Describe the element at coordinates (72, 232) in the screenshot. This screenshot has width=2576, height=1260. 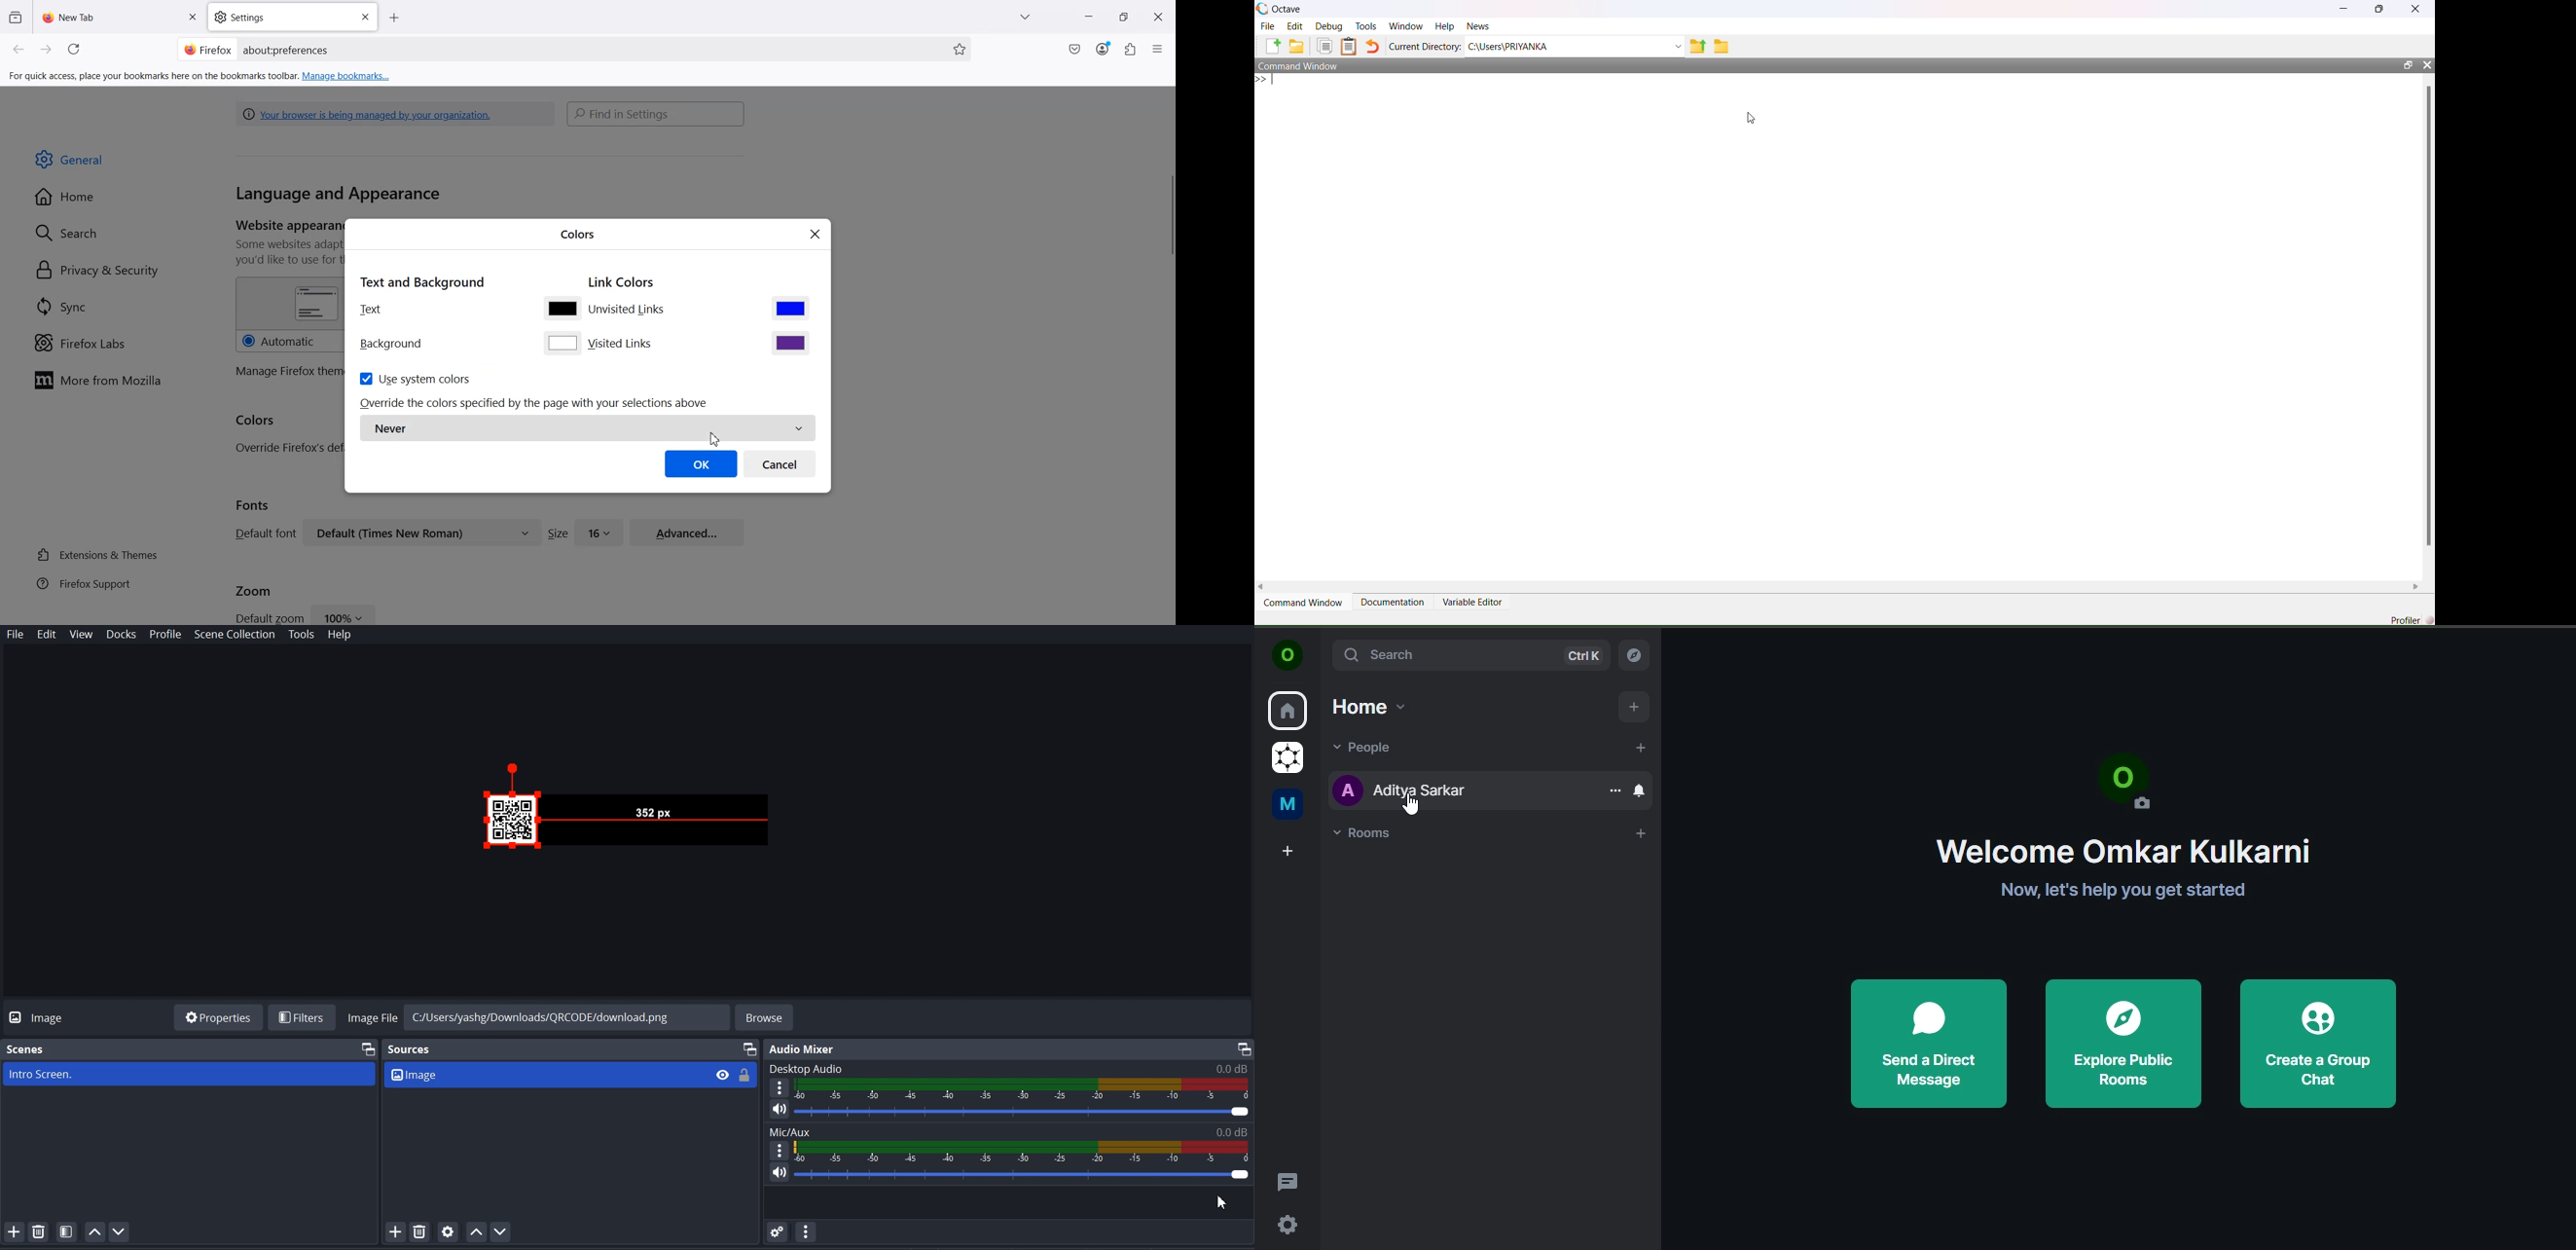
I see `Q Search` at that location.